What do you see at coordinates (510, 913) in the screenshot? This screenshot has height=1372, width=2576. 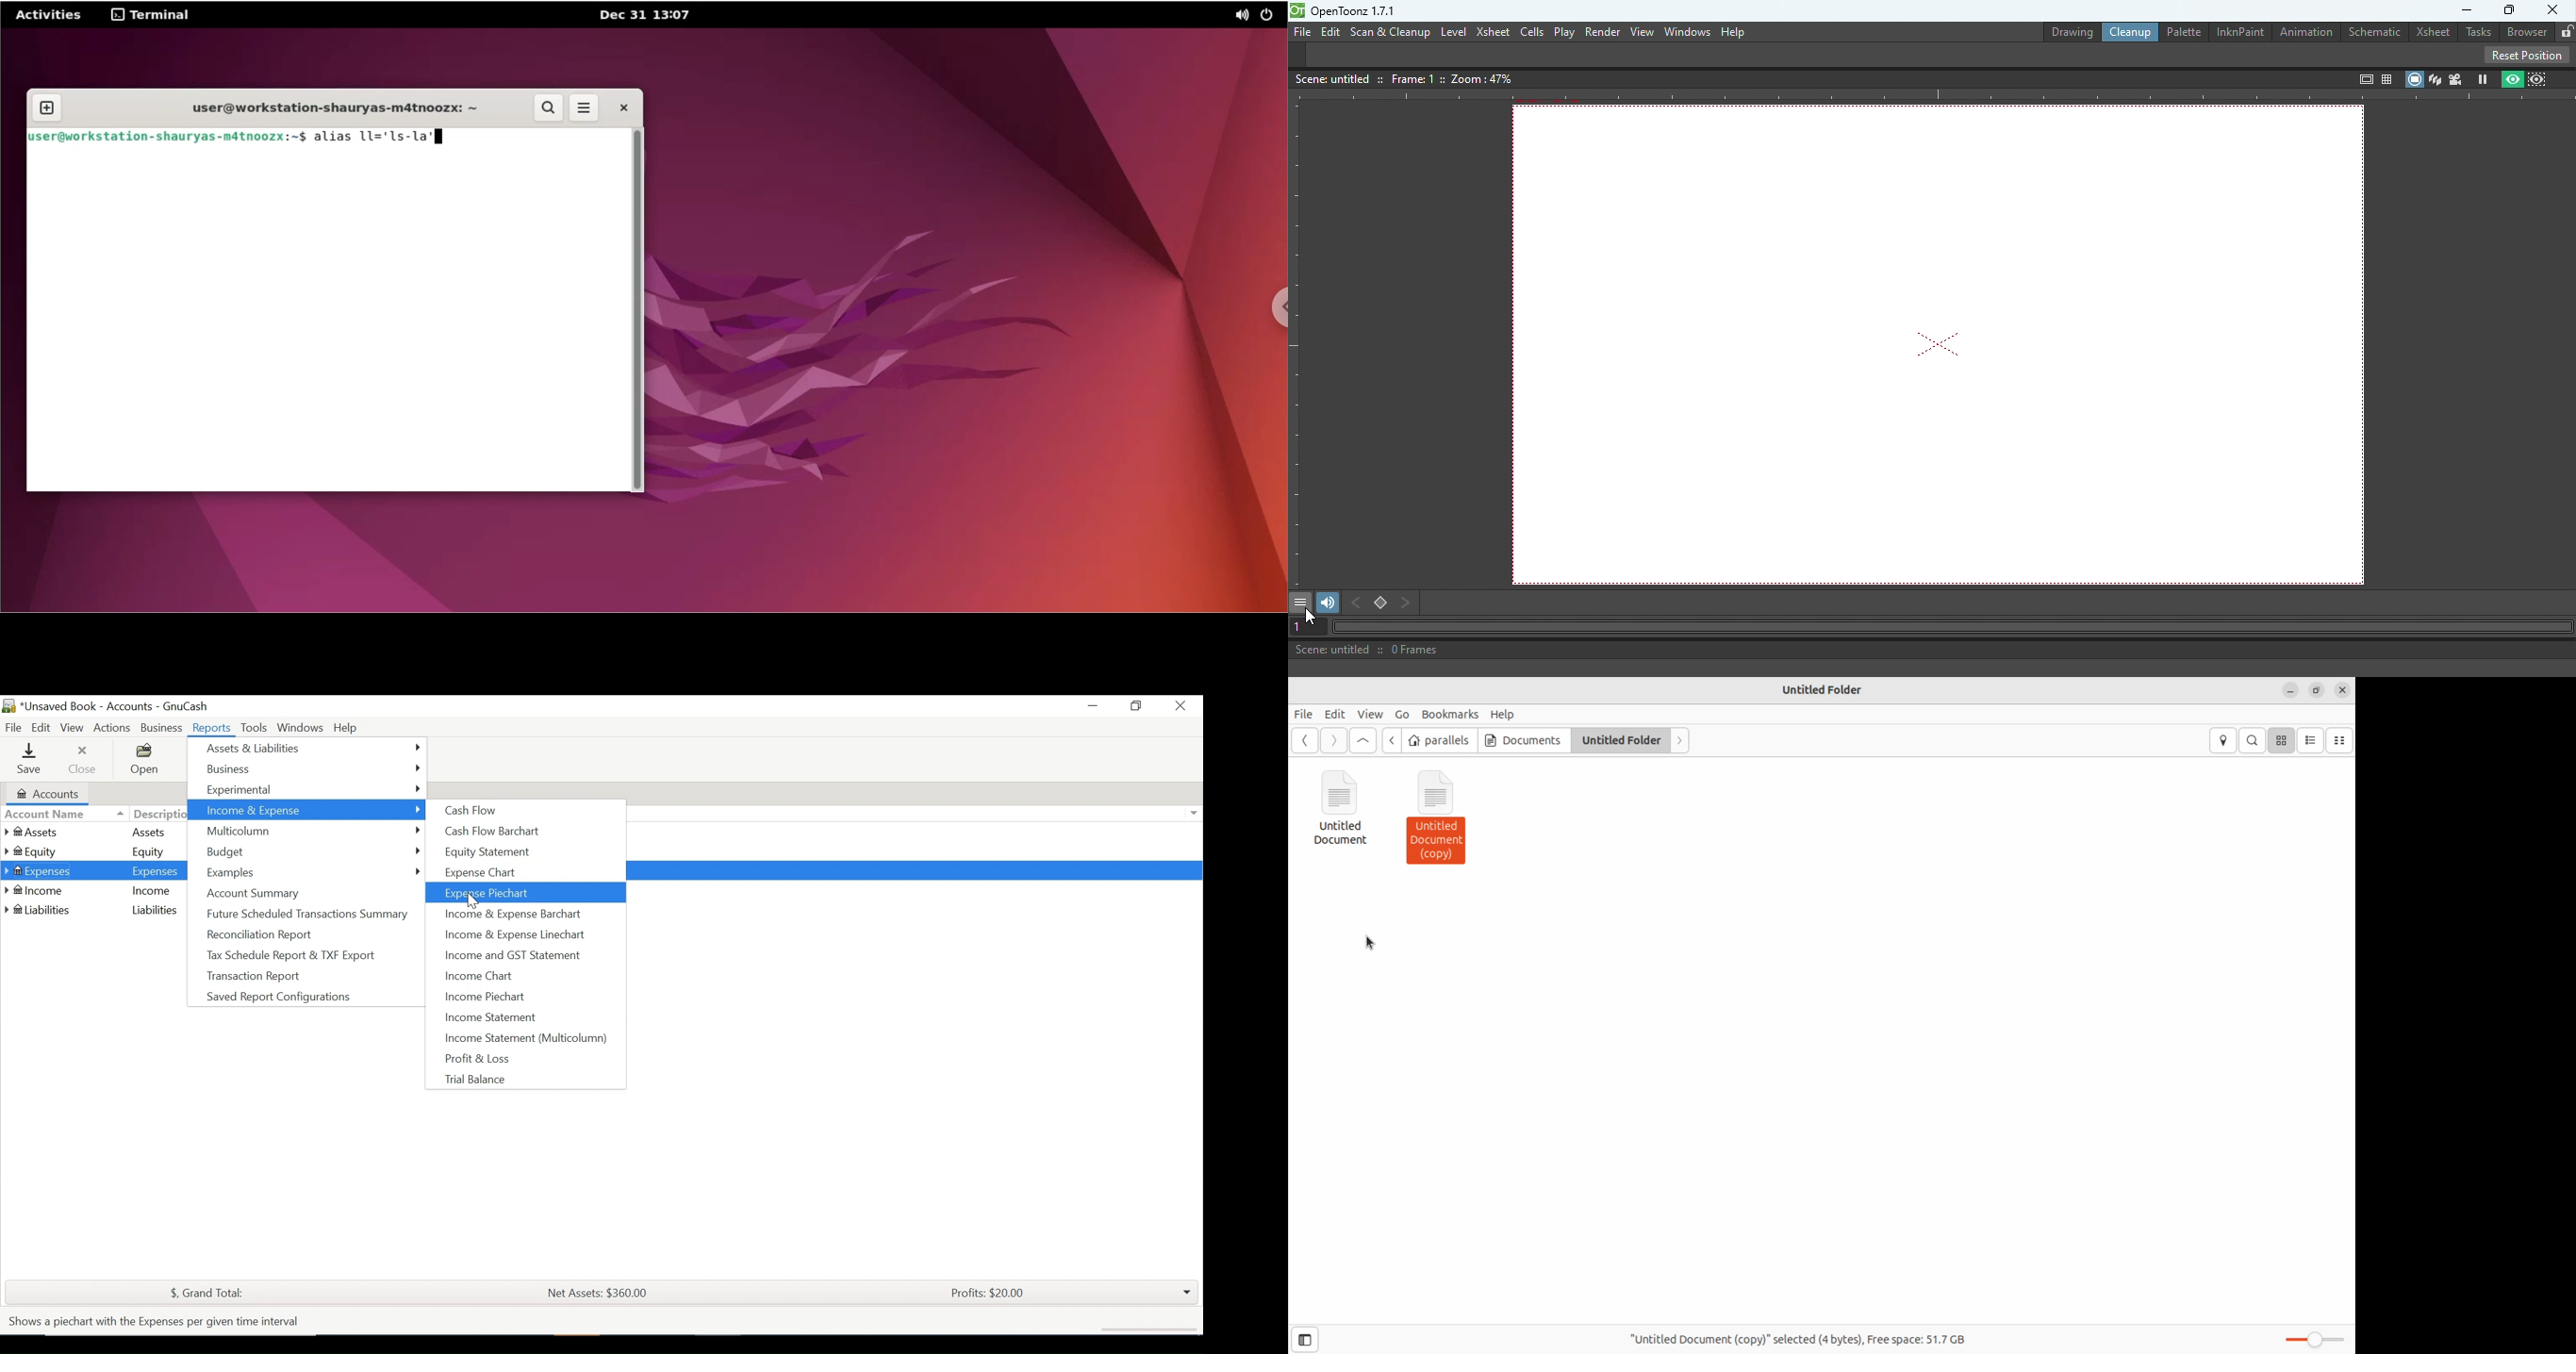 I see `Income & Expense Barchart` at bounding box center [510, 913].